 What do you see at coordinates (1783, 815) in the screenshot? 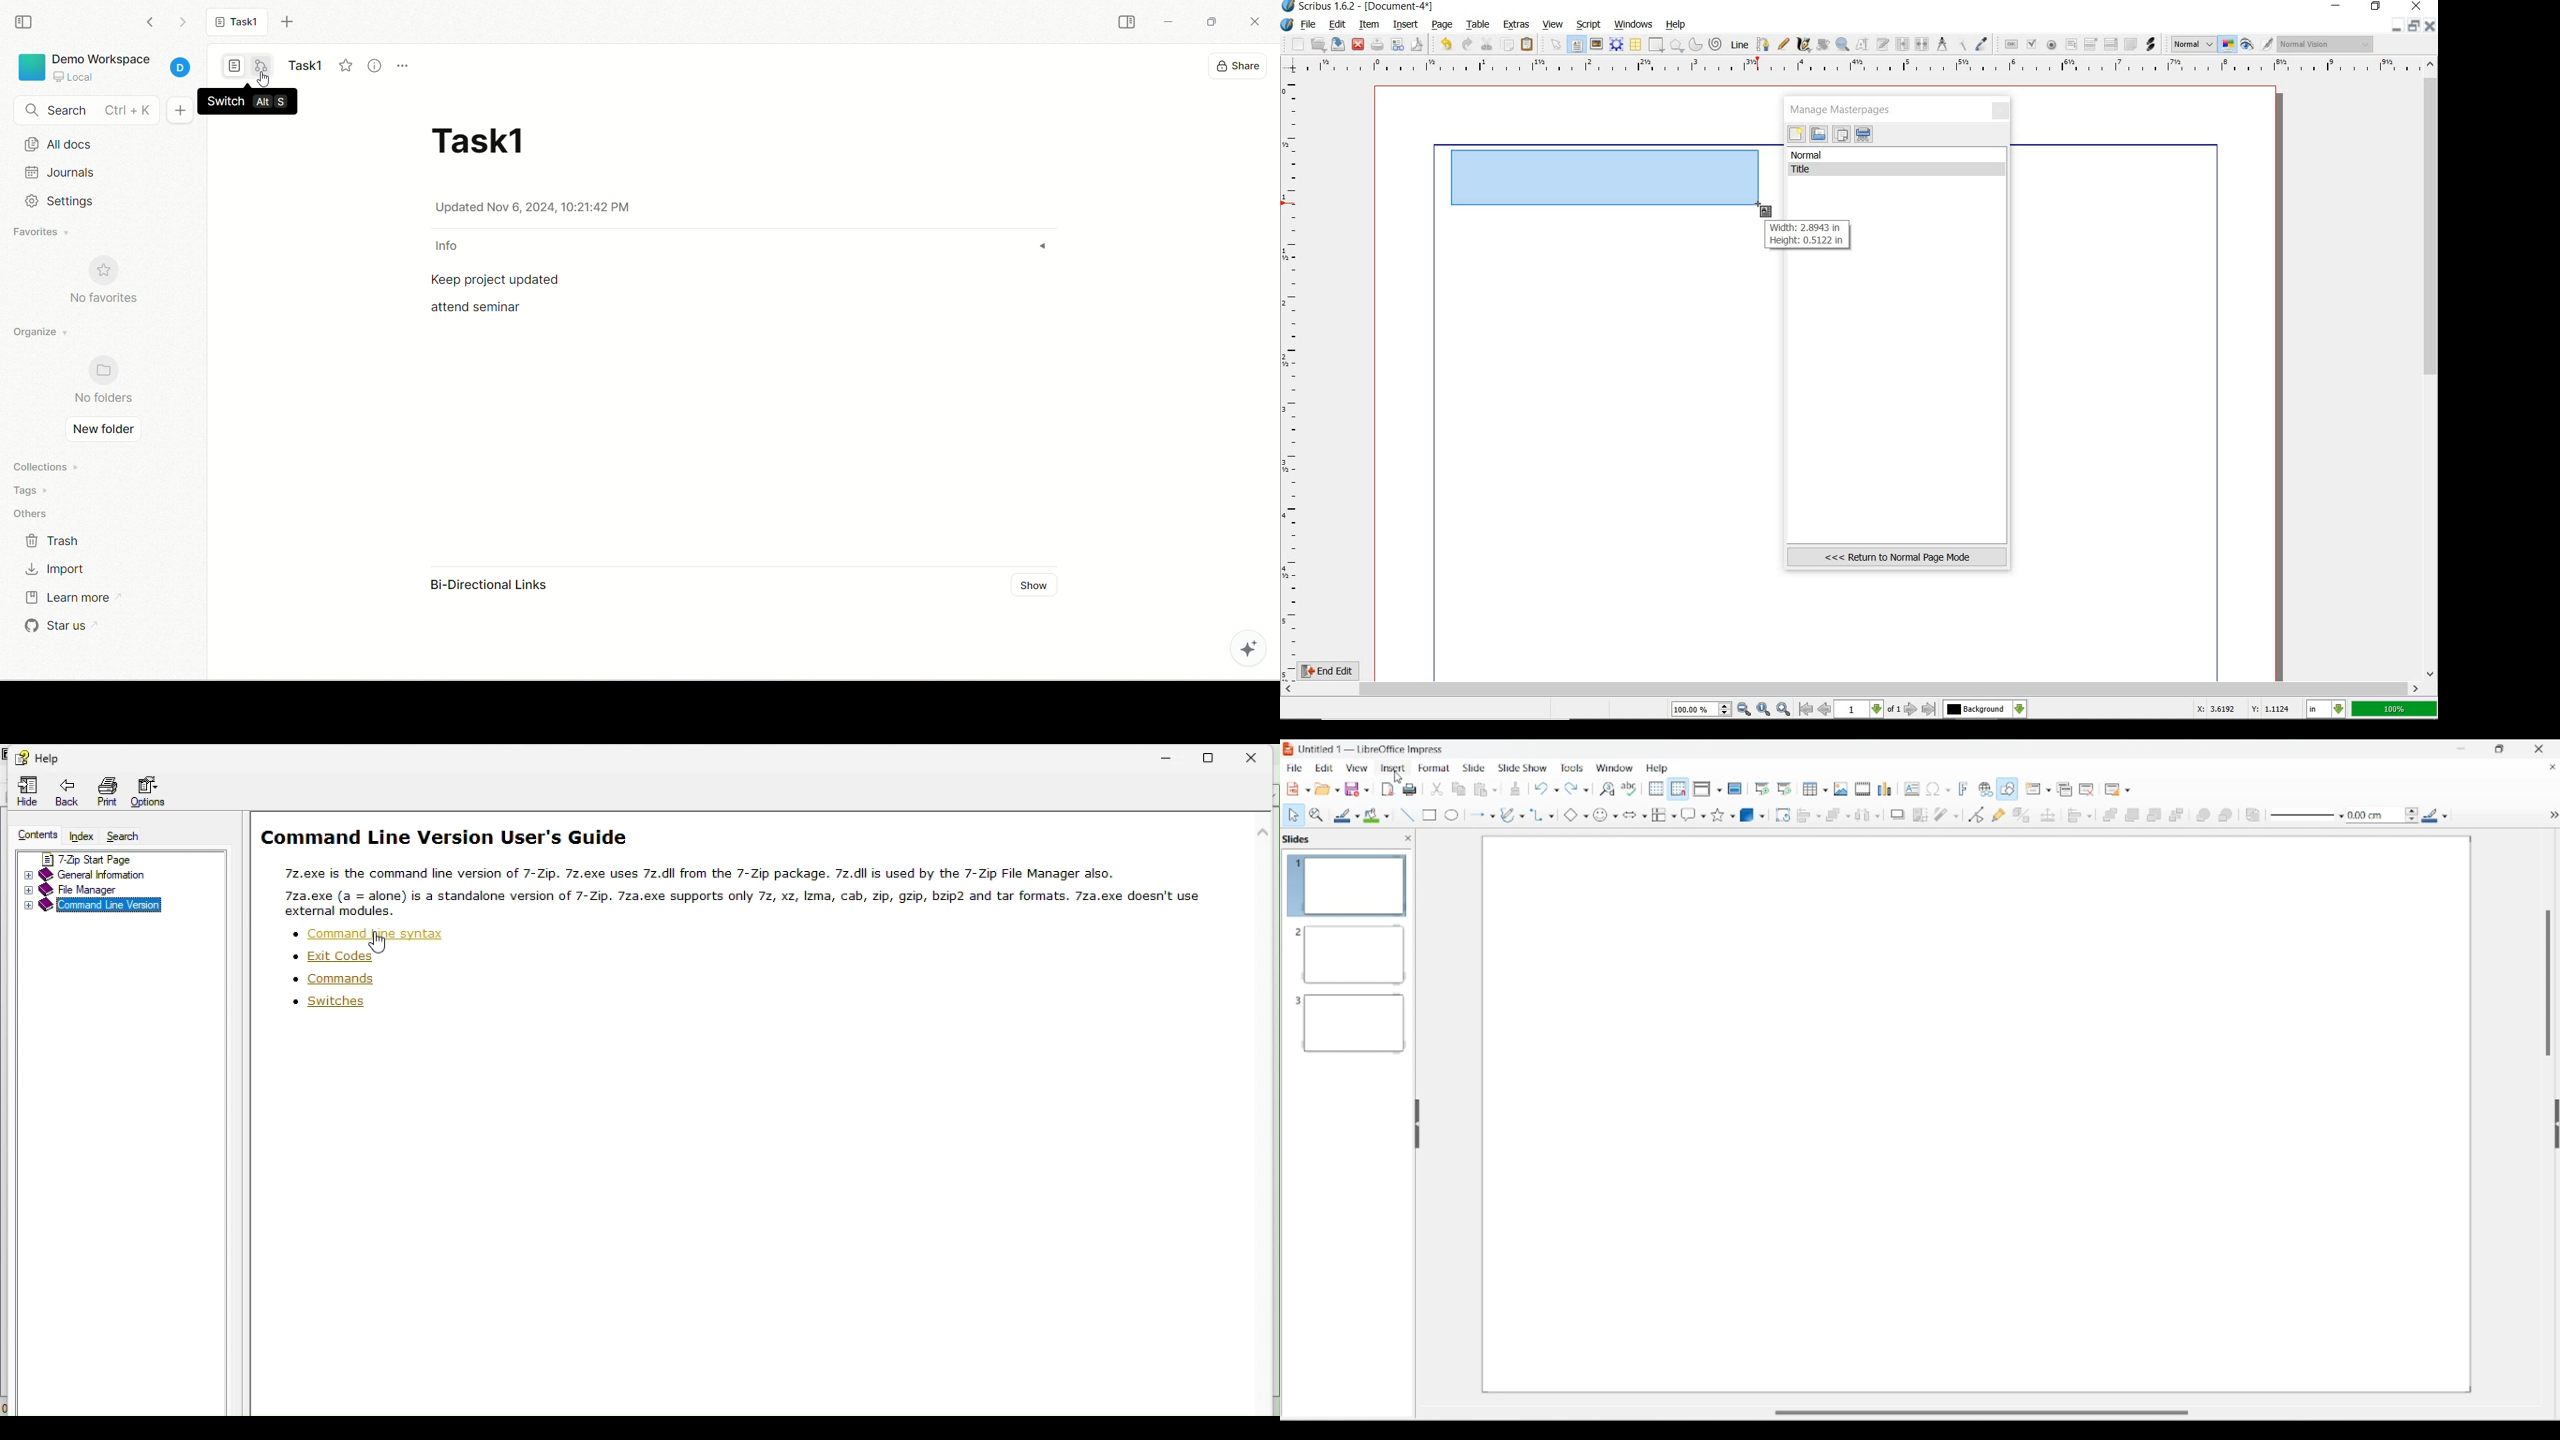
I see `Rotate` at bounding box center [1783, 815].